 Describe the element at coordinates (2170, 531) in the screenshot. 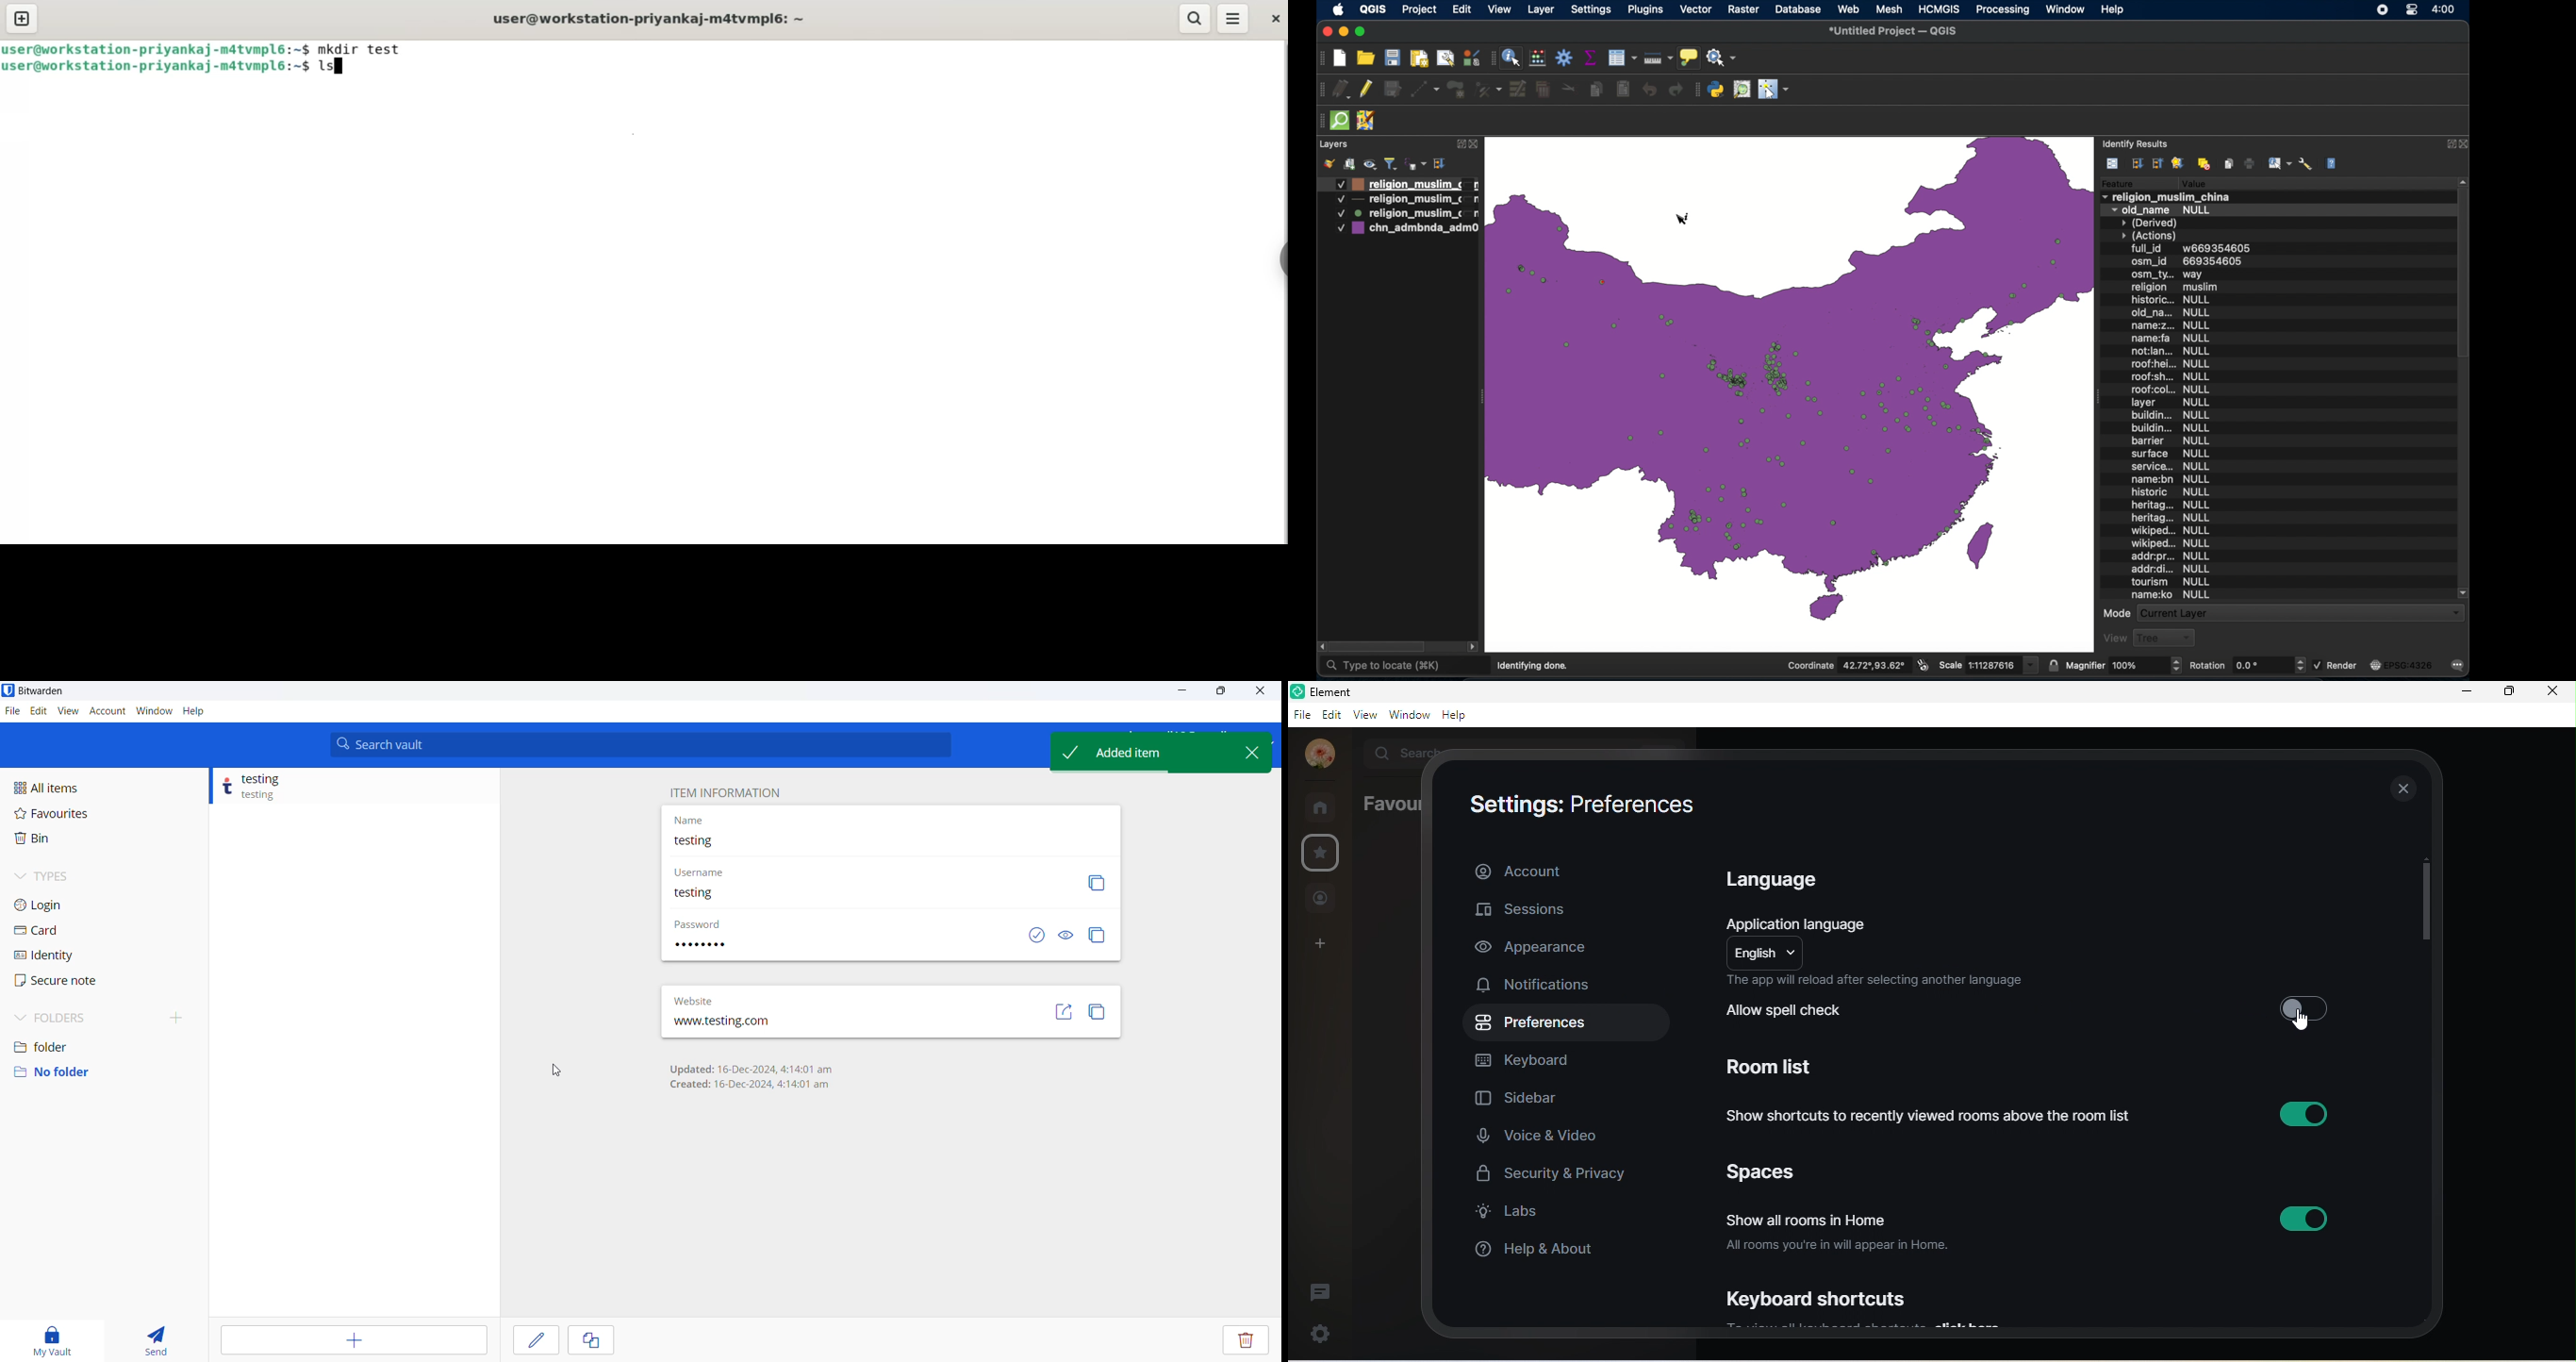

I see `wikiped` at that location.